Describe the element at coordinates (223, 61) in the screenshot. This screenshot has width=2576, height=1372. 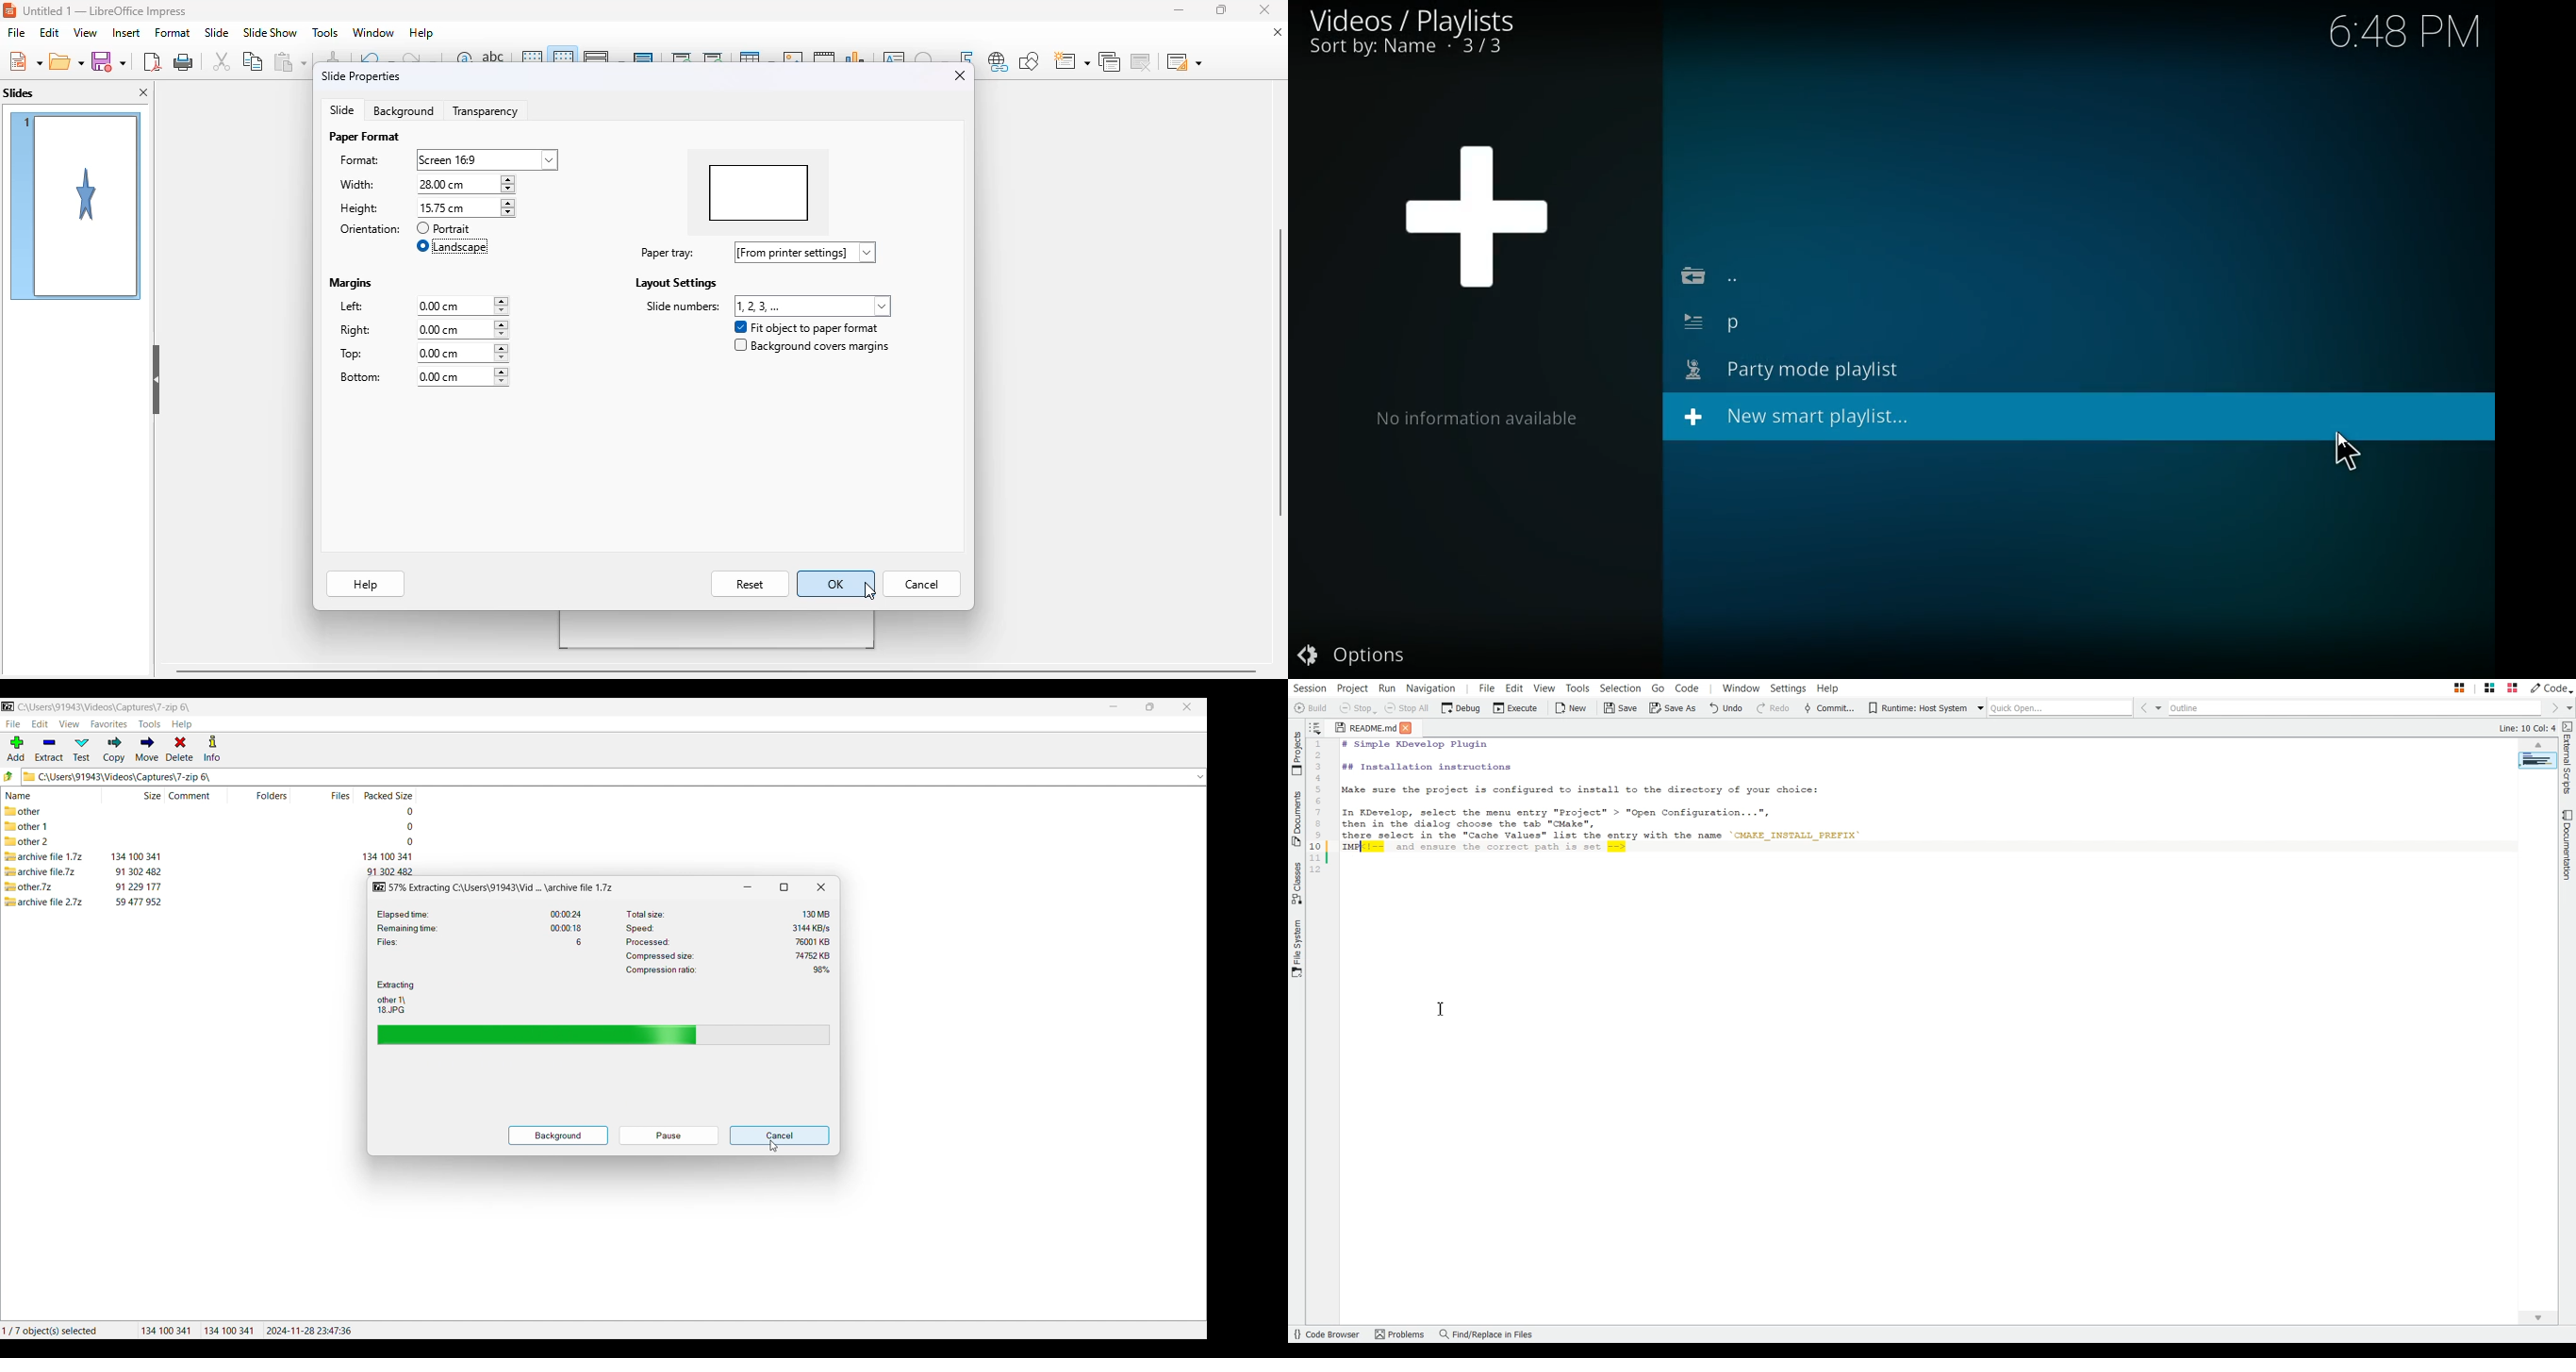
I see `cut` at that location.